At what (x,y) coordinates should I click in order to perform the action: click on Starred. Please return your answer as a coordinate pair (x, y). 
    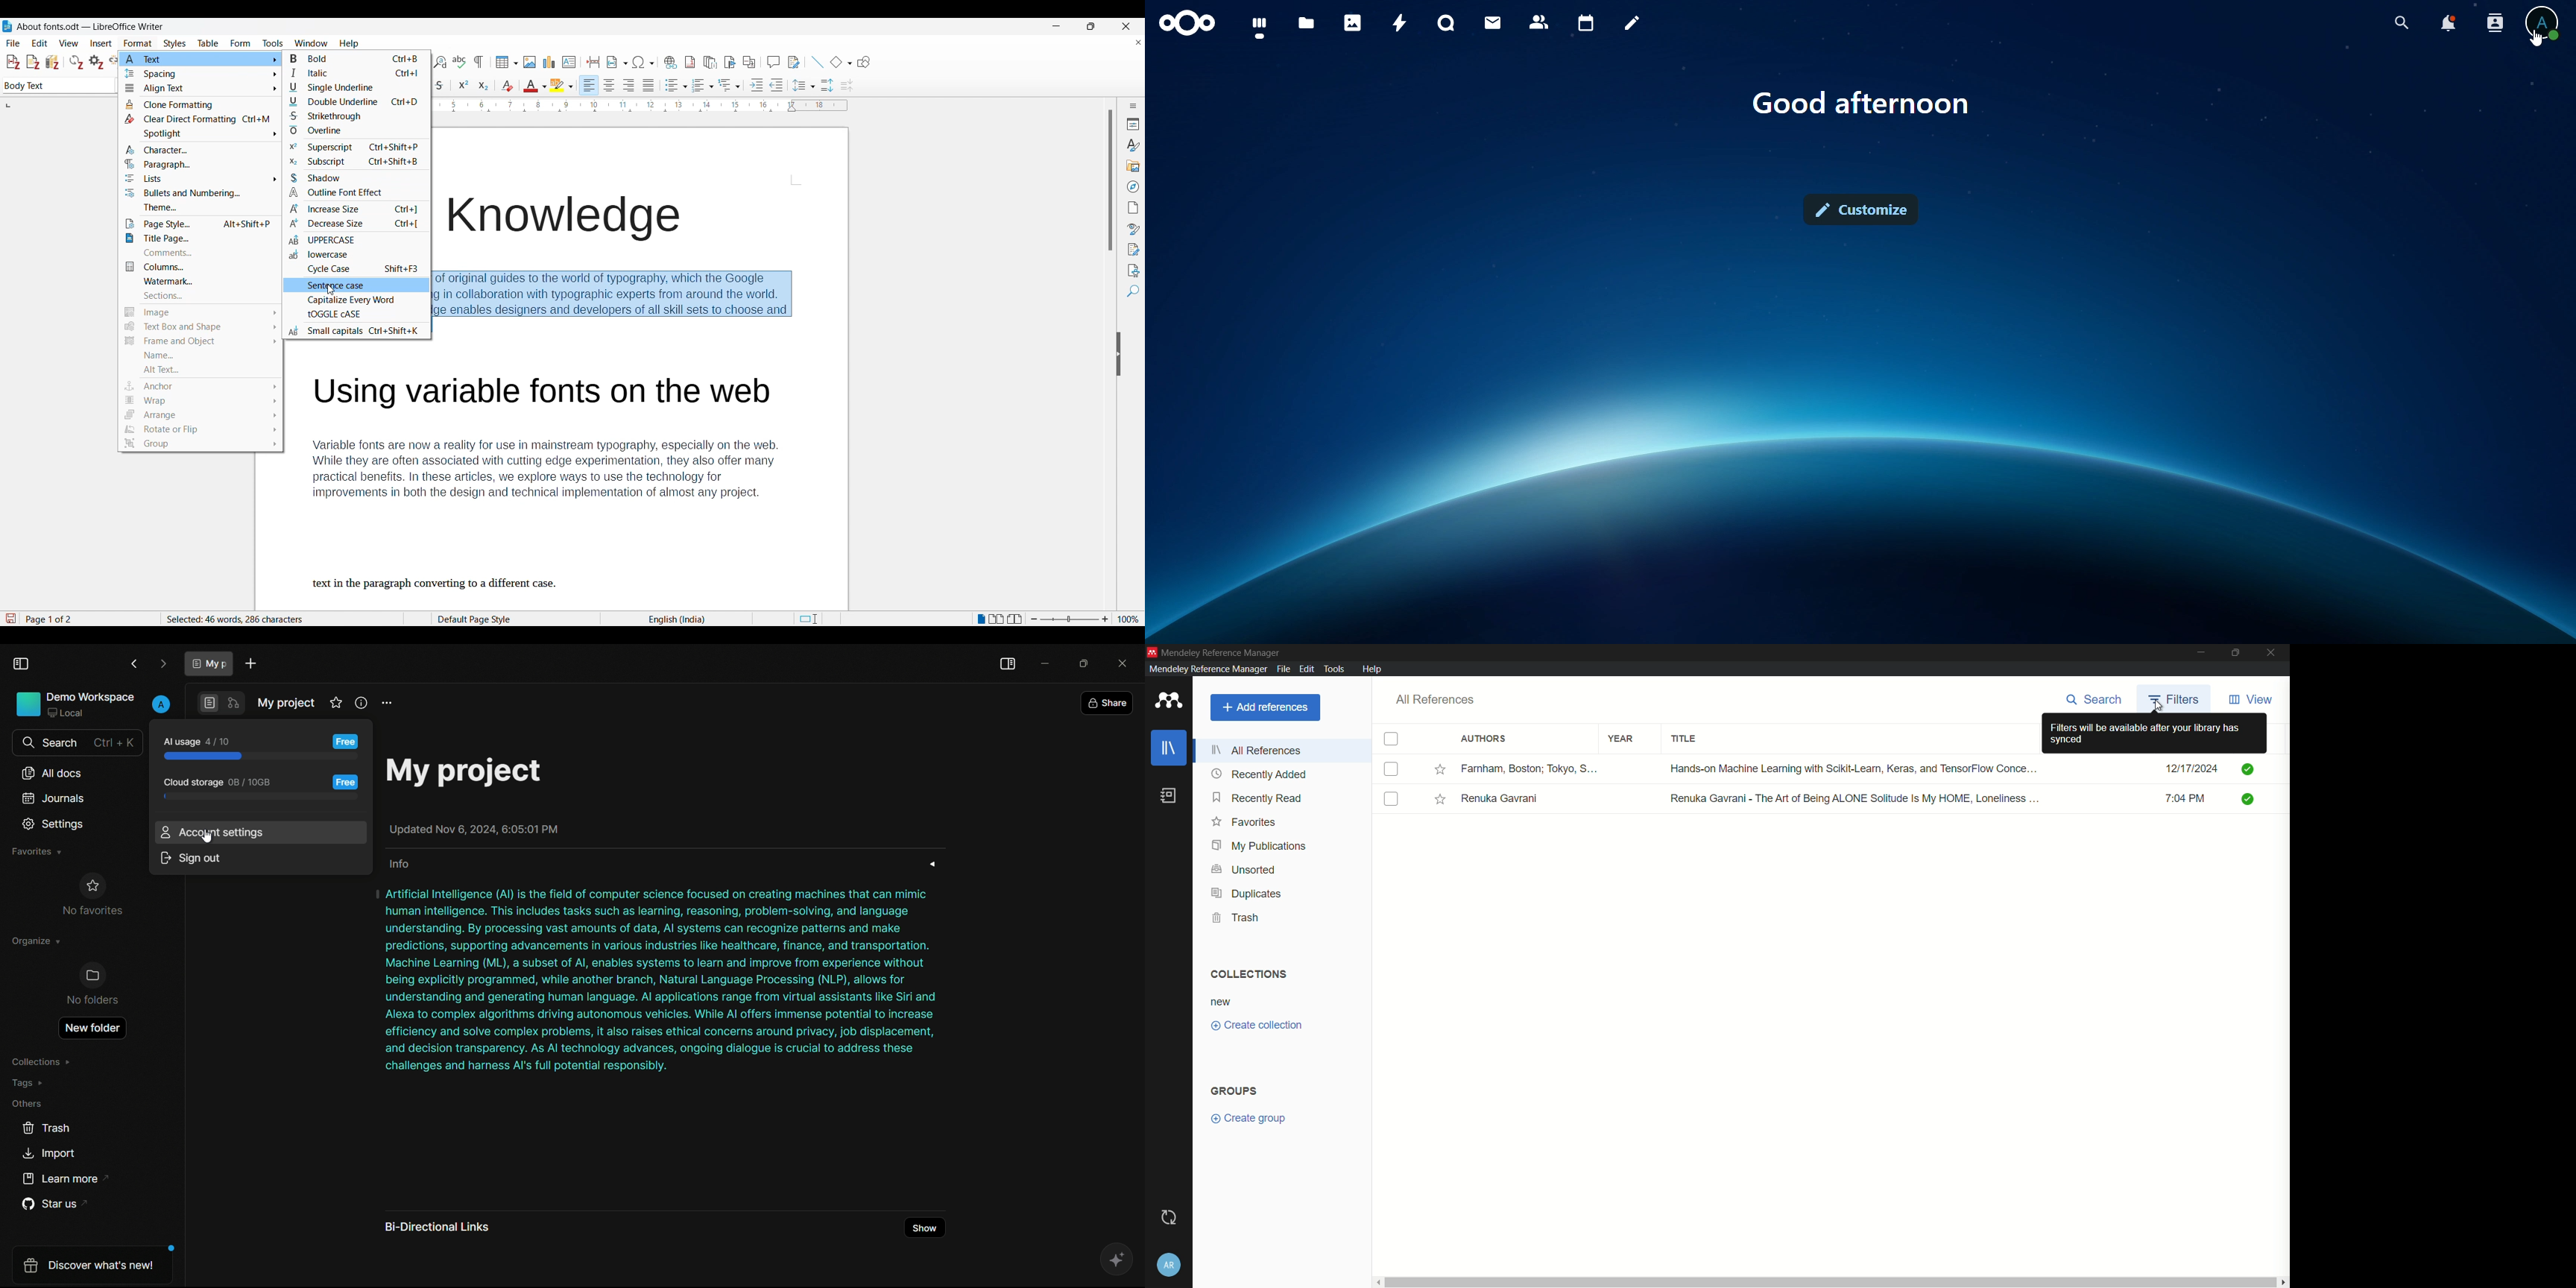
    Looking at the image, I should click on (1441, 799).